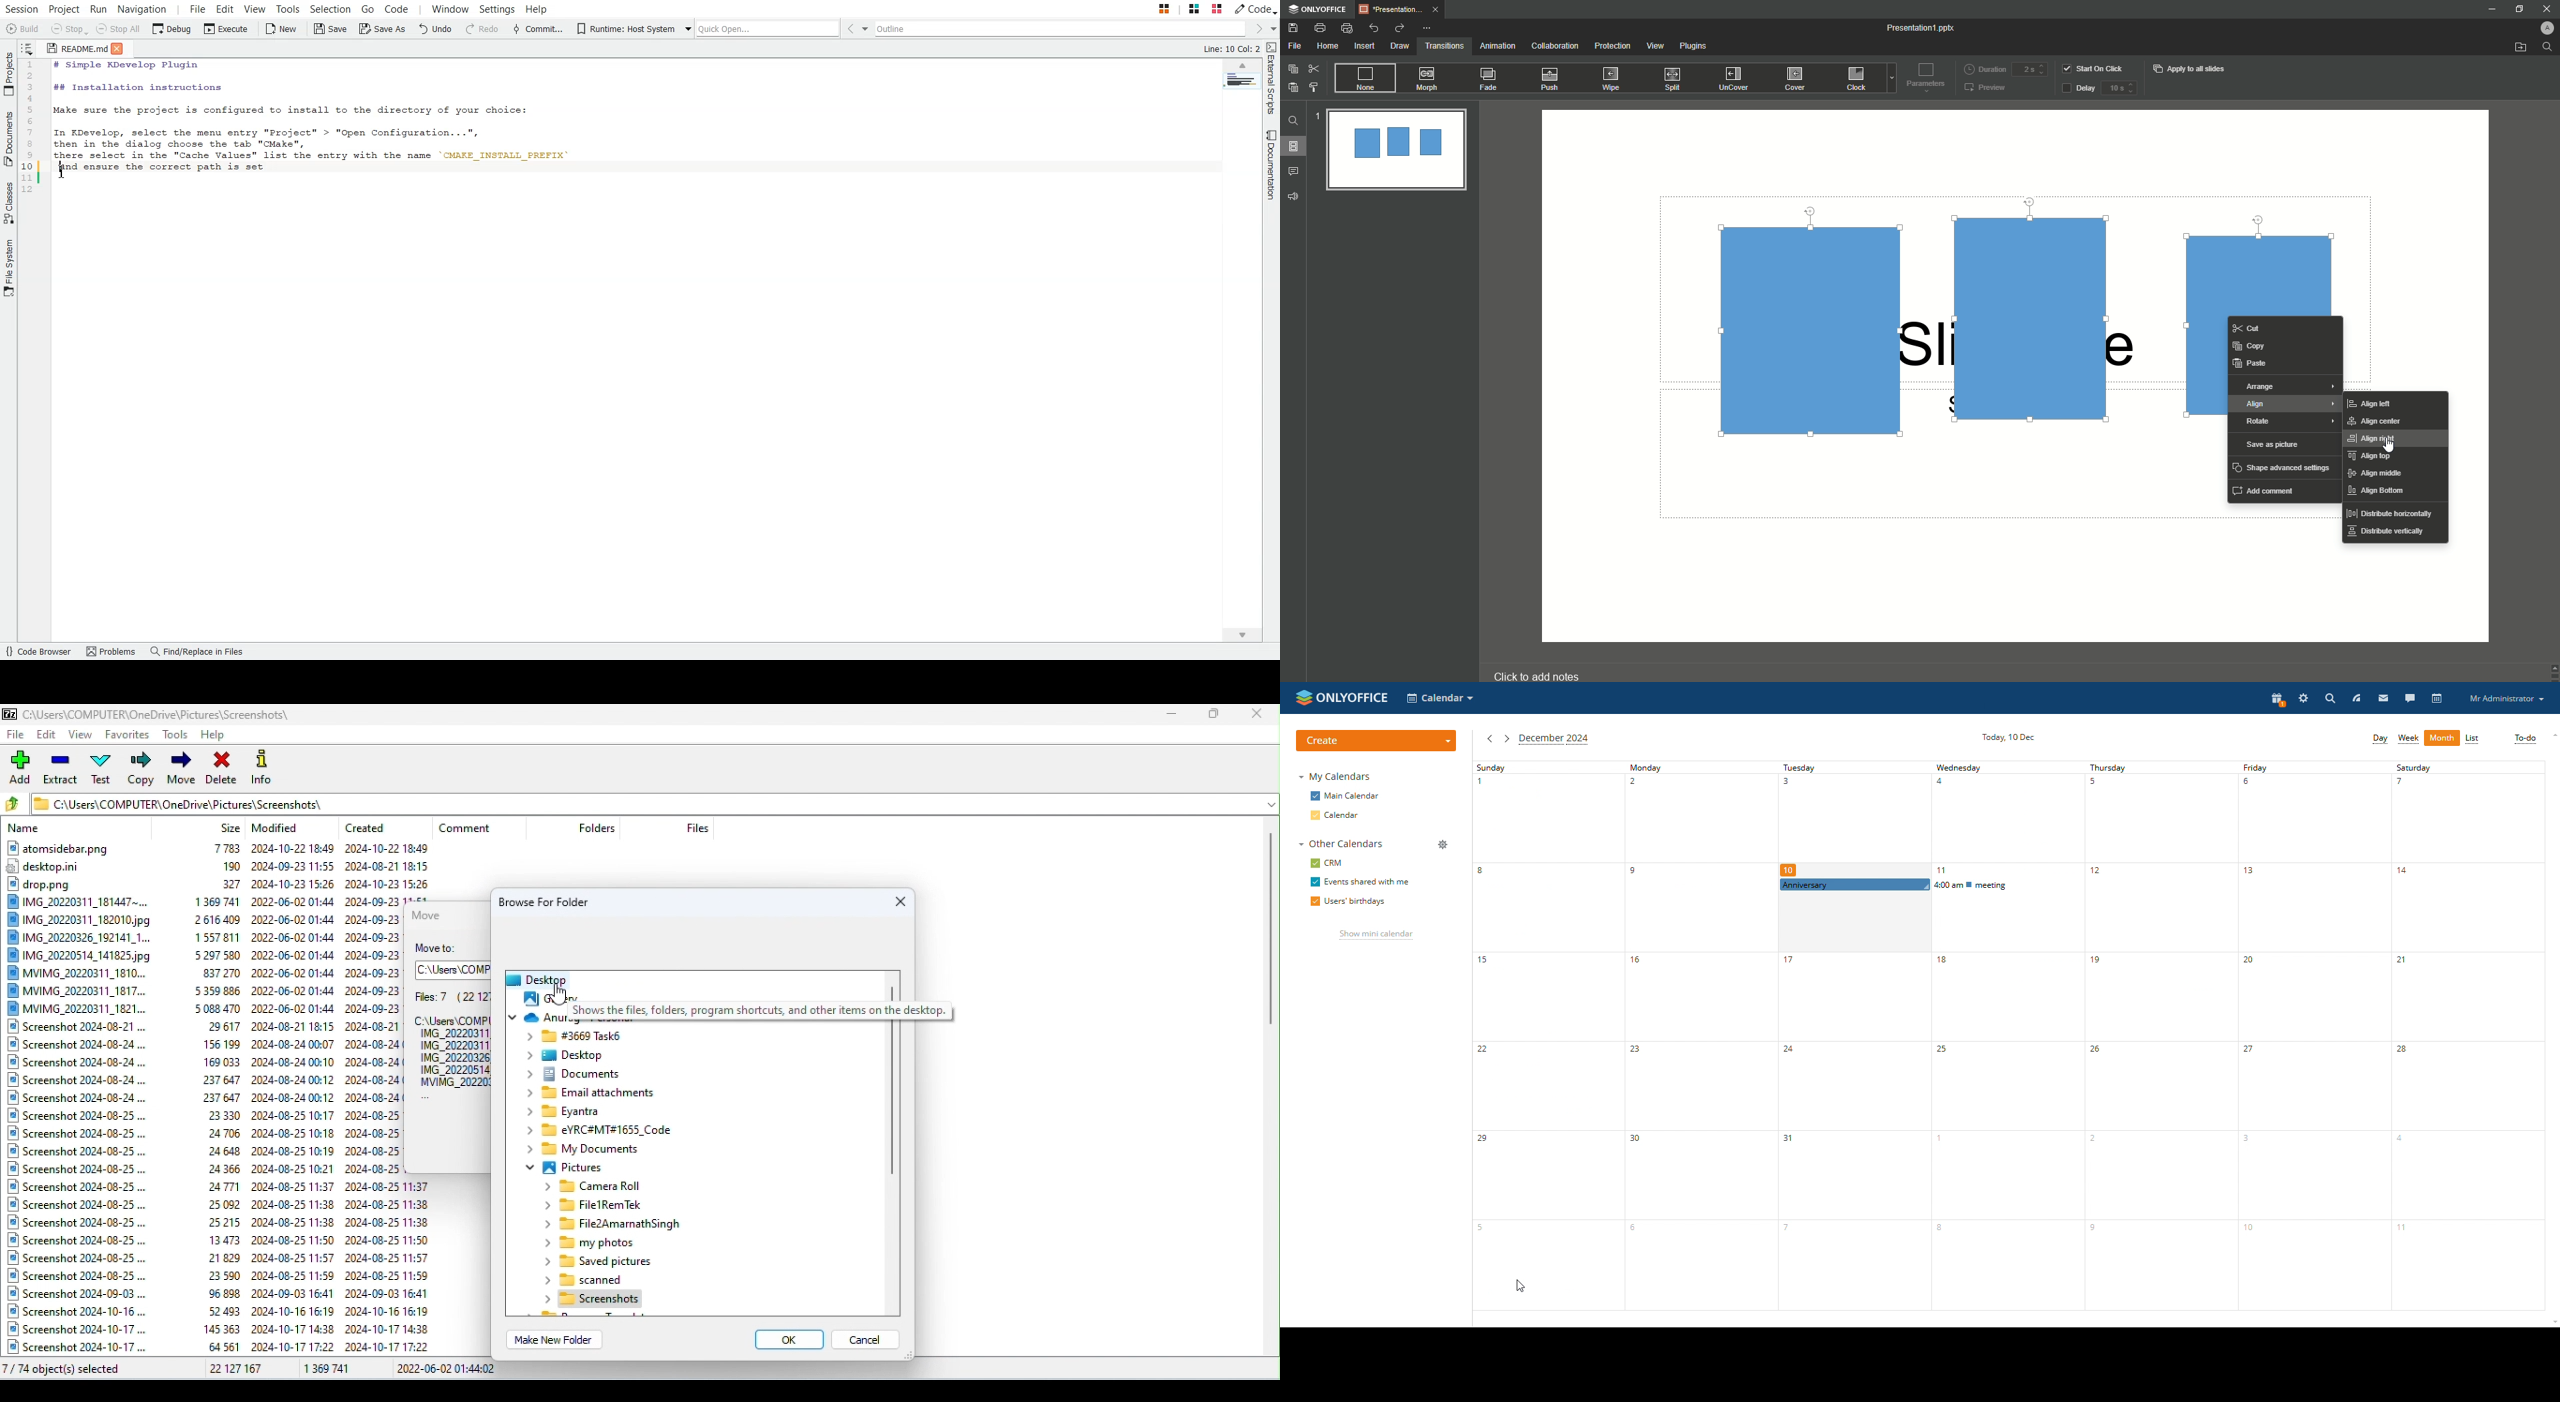 The height and width of the screenshot is (1428, 2576). I want to click on Folder, so click(569, 1112).